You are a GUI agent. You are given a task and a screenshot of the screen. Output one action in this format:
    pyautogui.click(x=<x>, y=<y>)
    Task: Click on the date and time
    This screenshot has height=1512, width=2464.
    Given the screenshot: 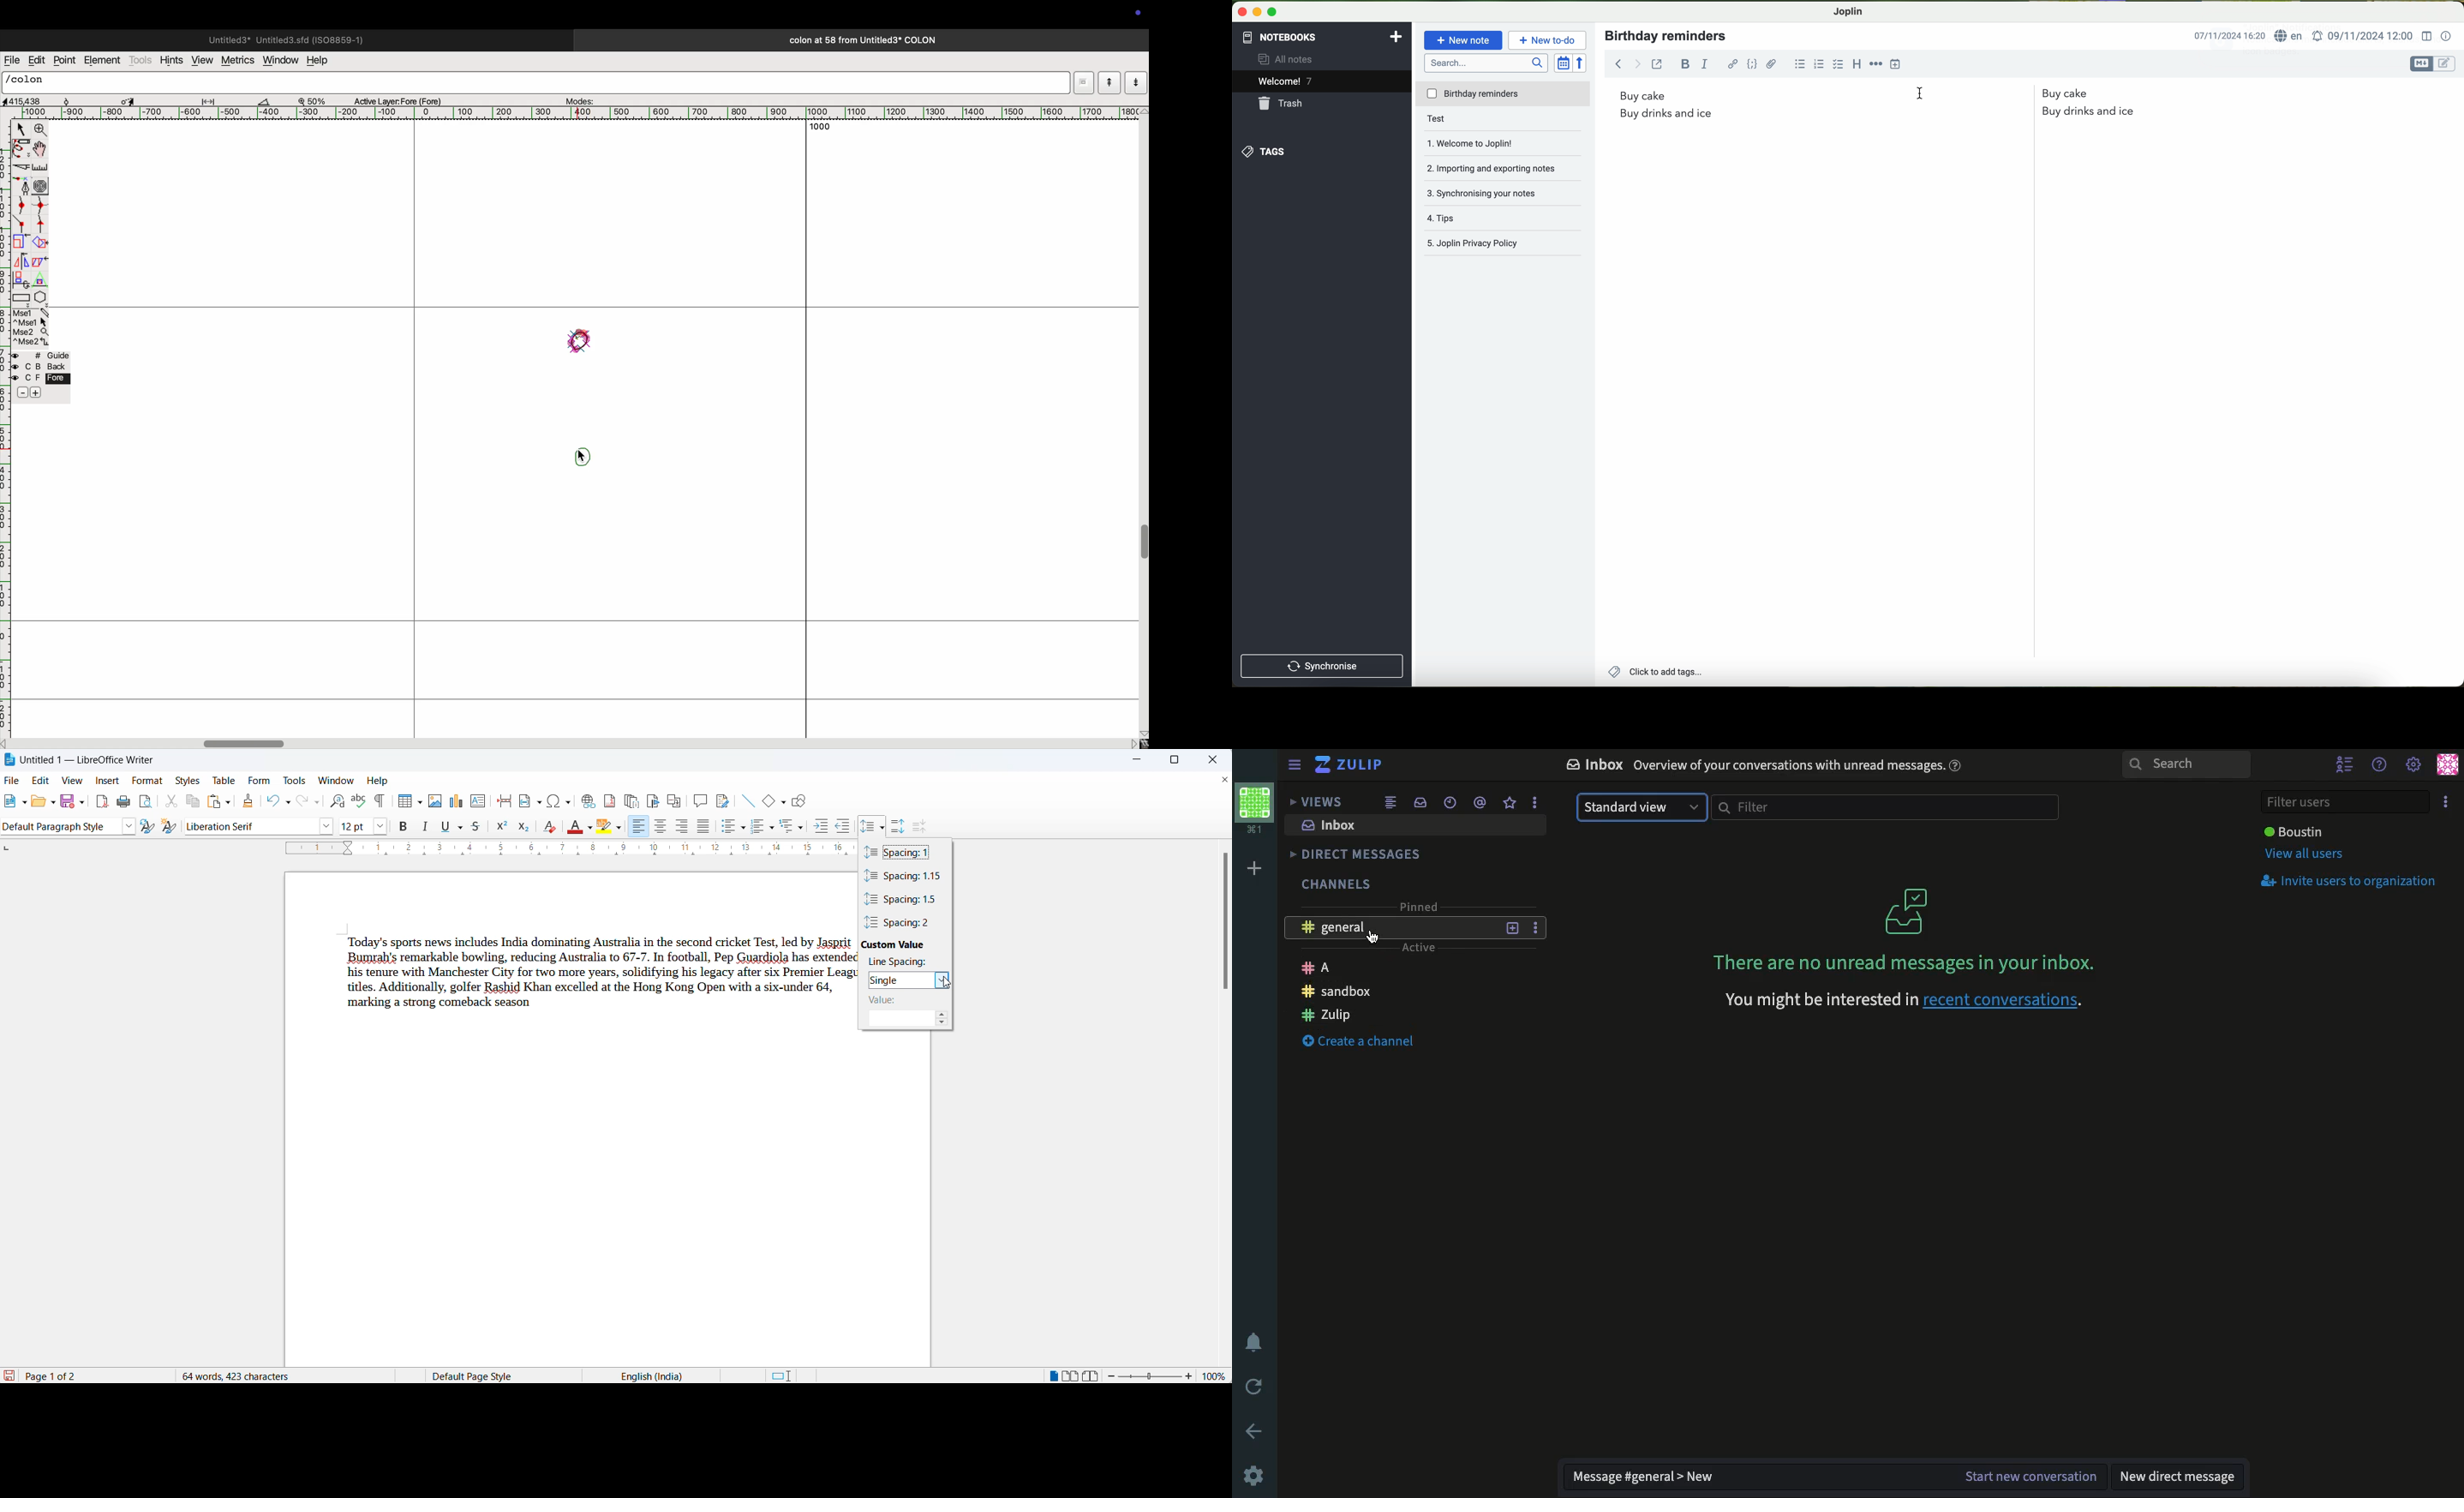 What is the action you would take?
    pyautogui.click(x=2221, y=36)
    